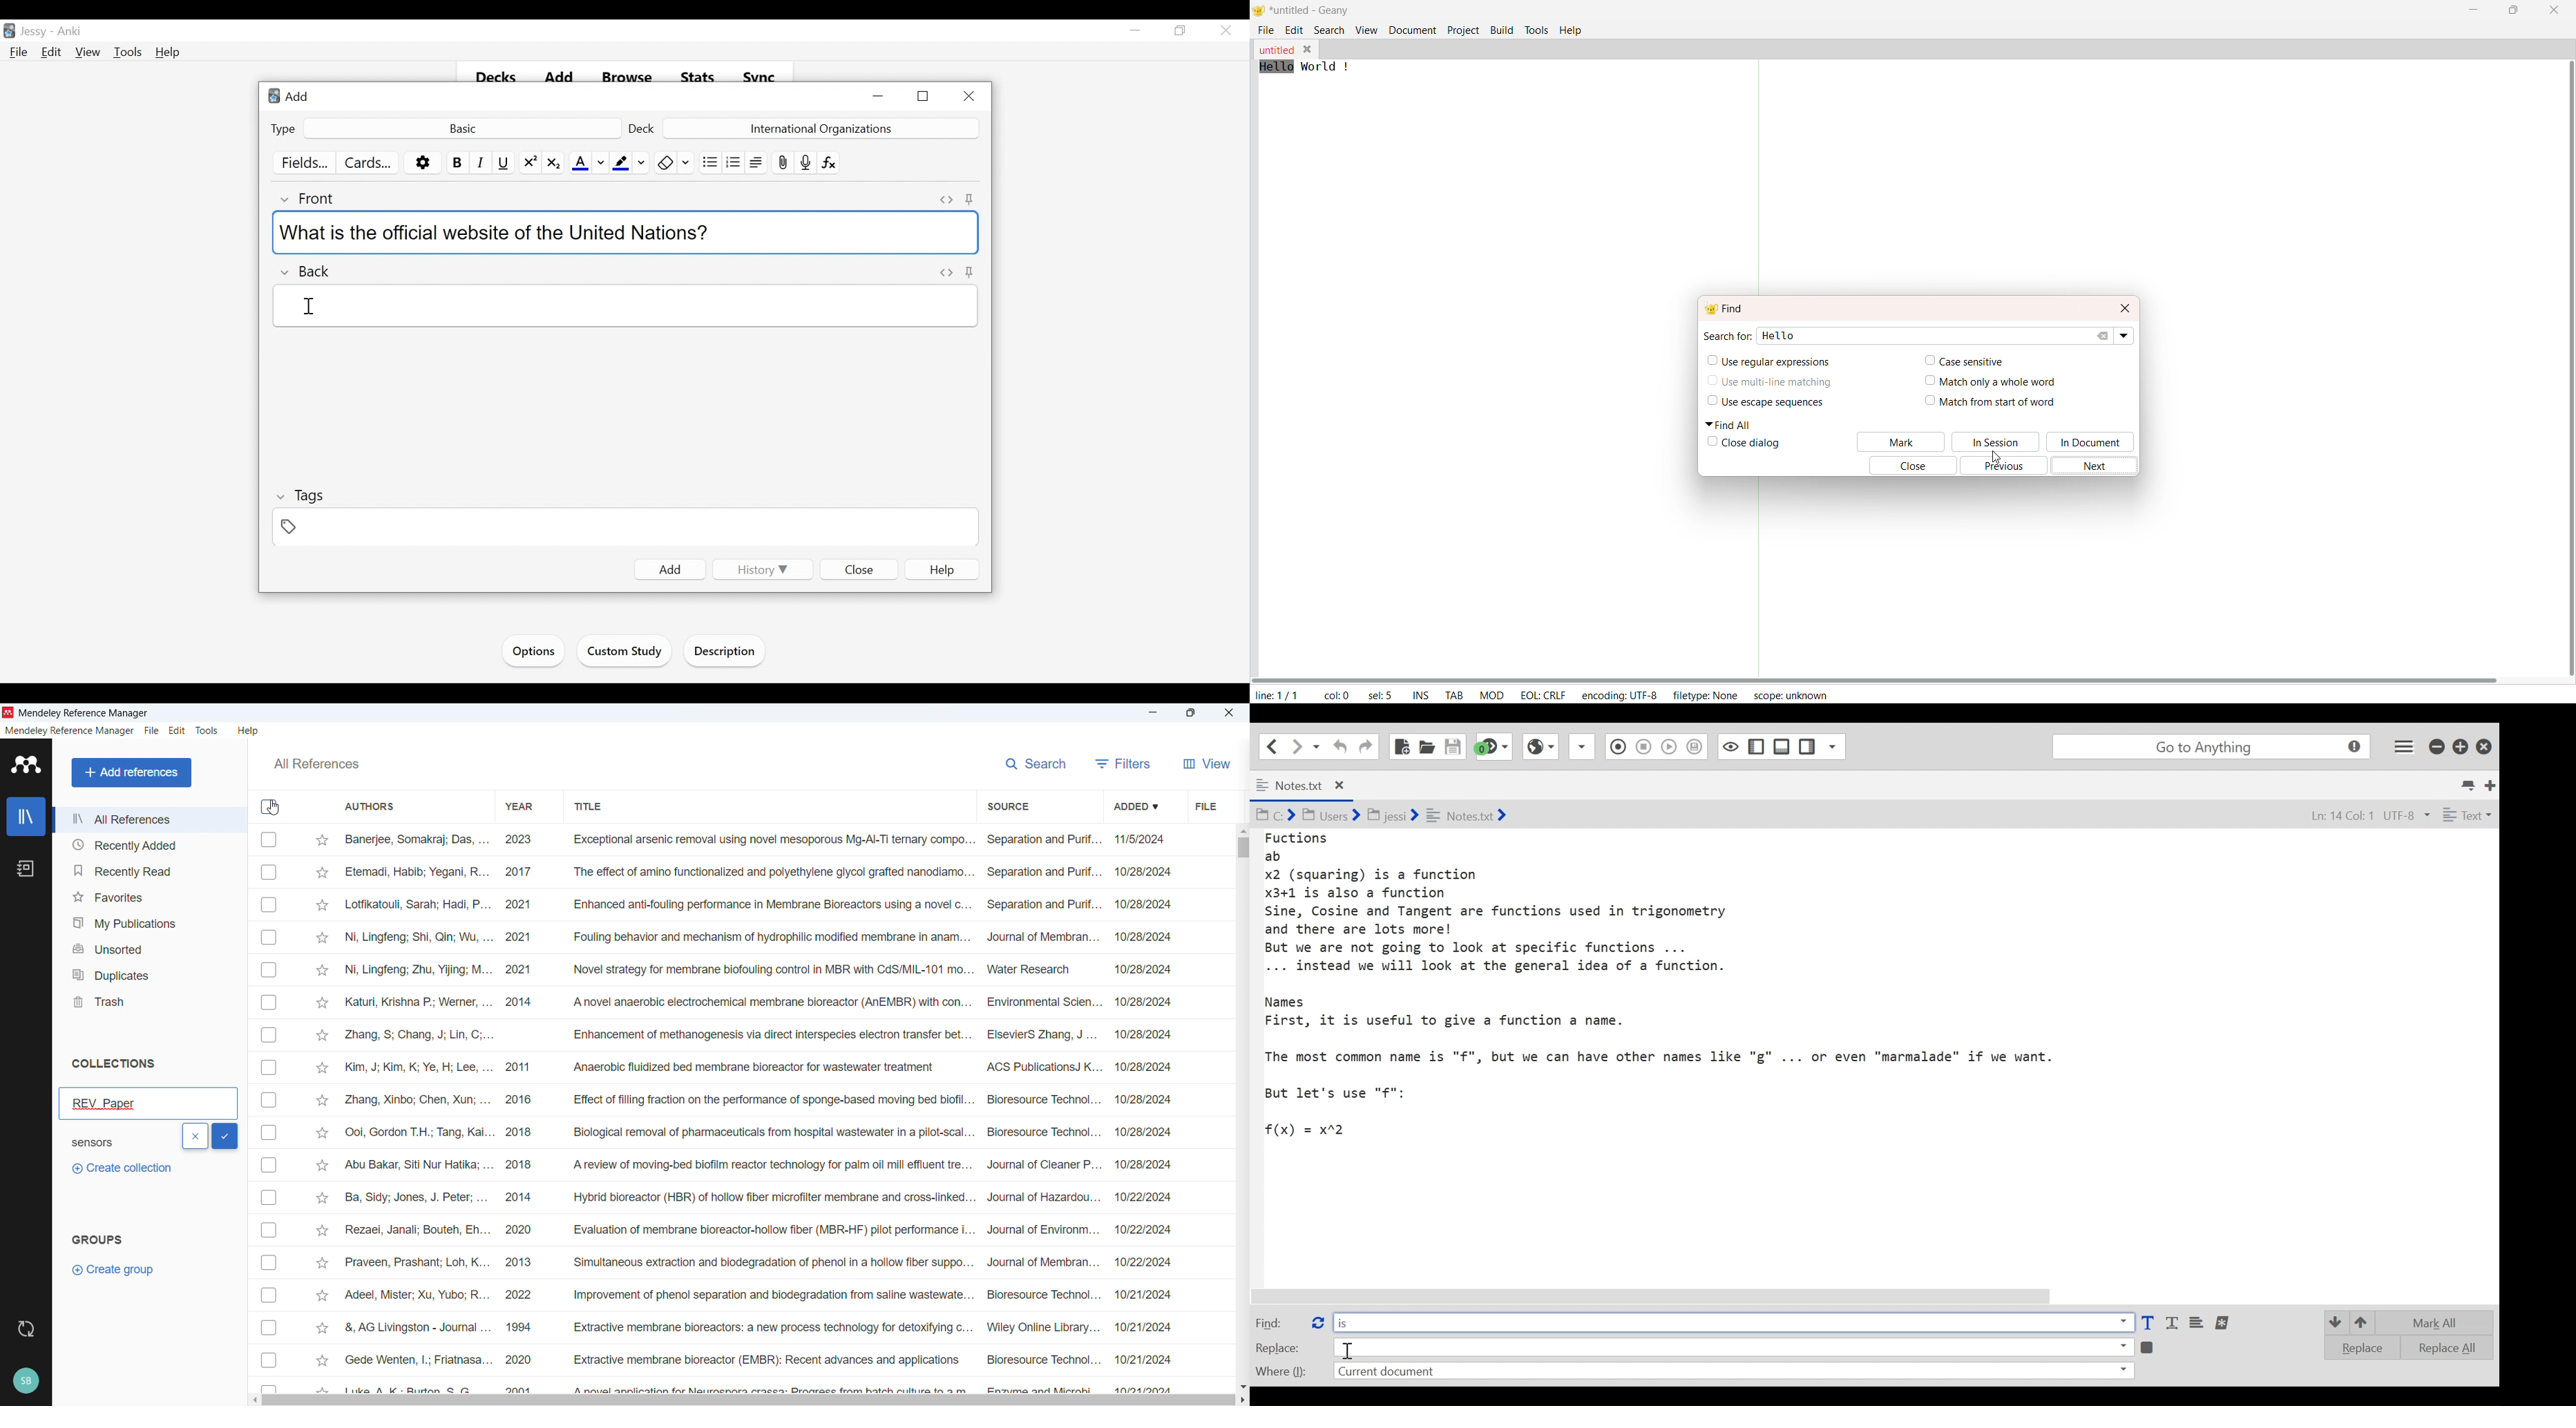 Image resolution: width=2576 pixels, height=1428 pixels. I want to click on Star mark respective publication, so click(323, 1003).